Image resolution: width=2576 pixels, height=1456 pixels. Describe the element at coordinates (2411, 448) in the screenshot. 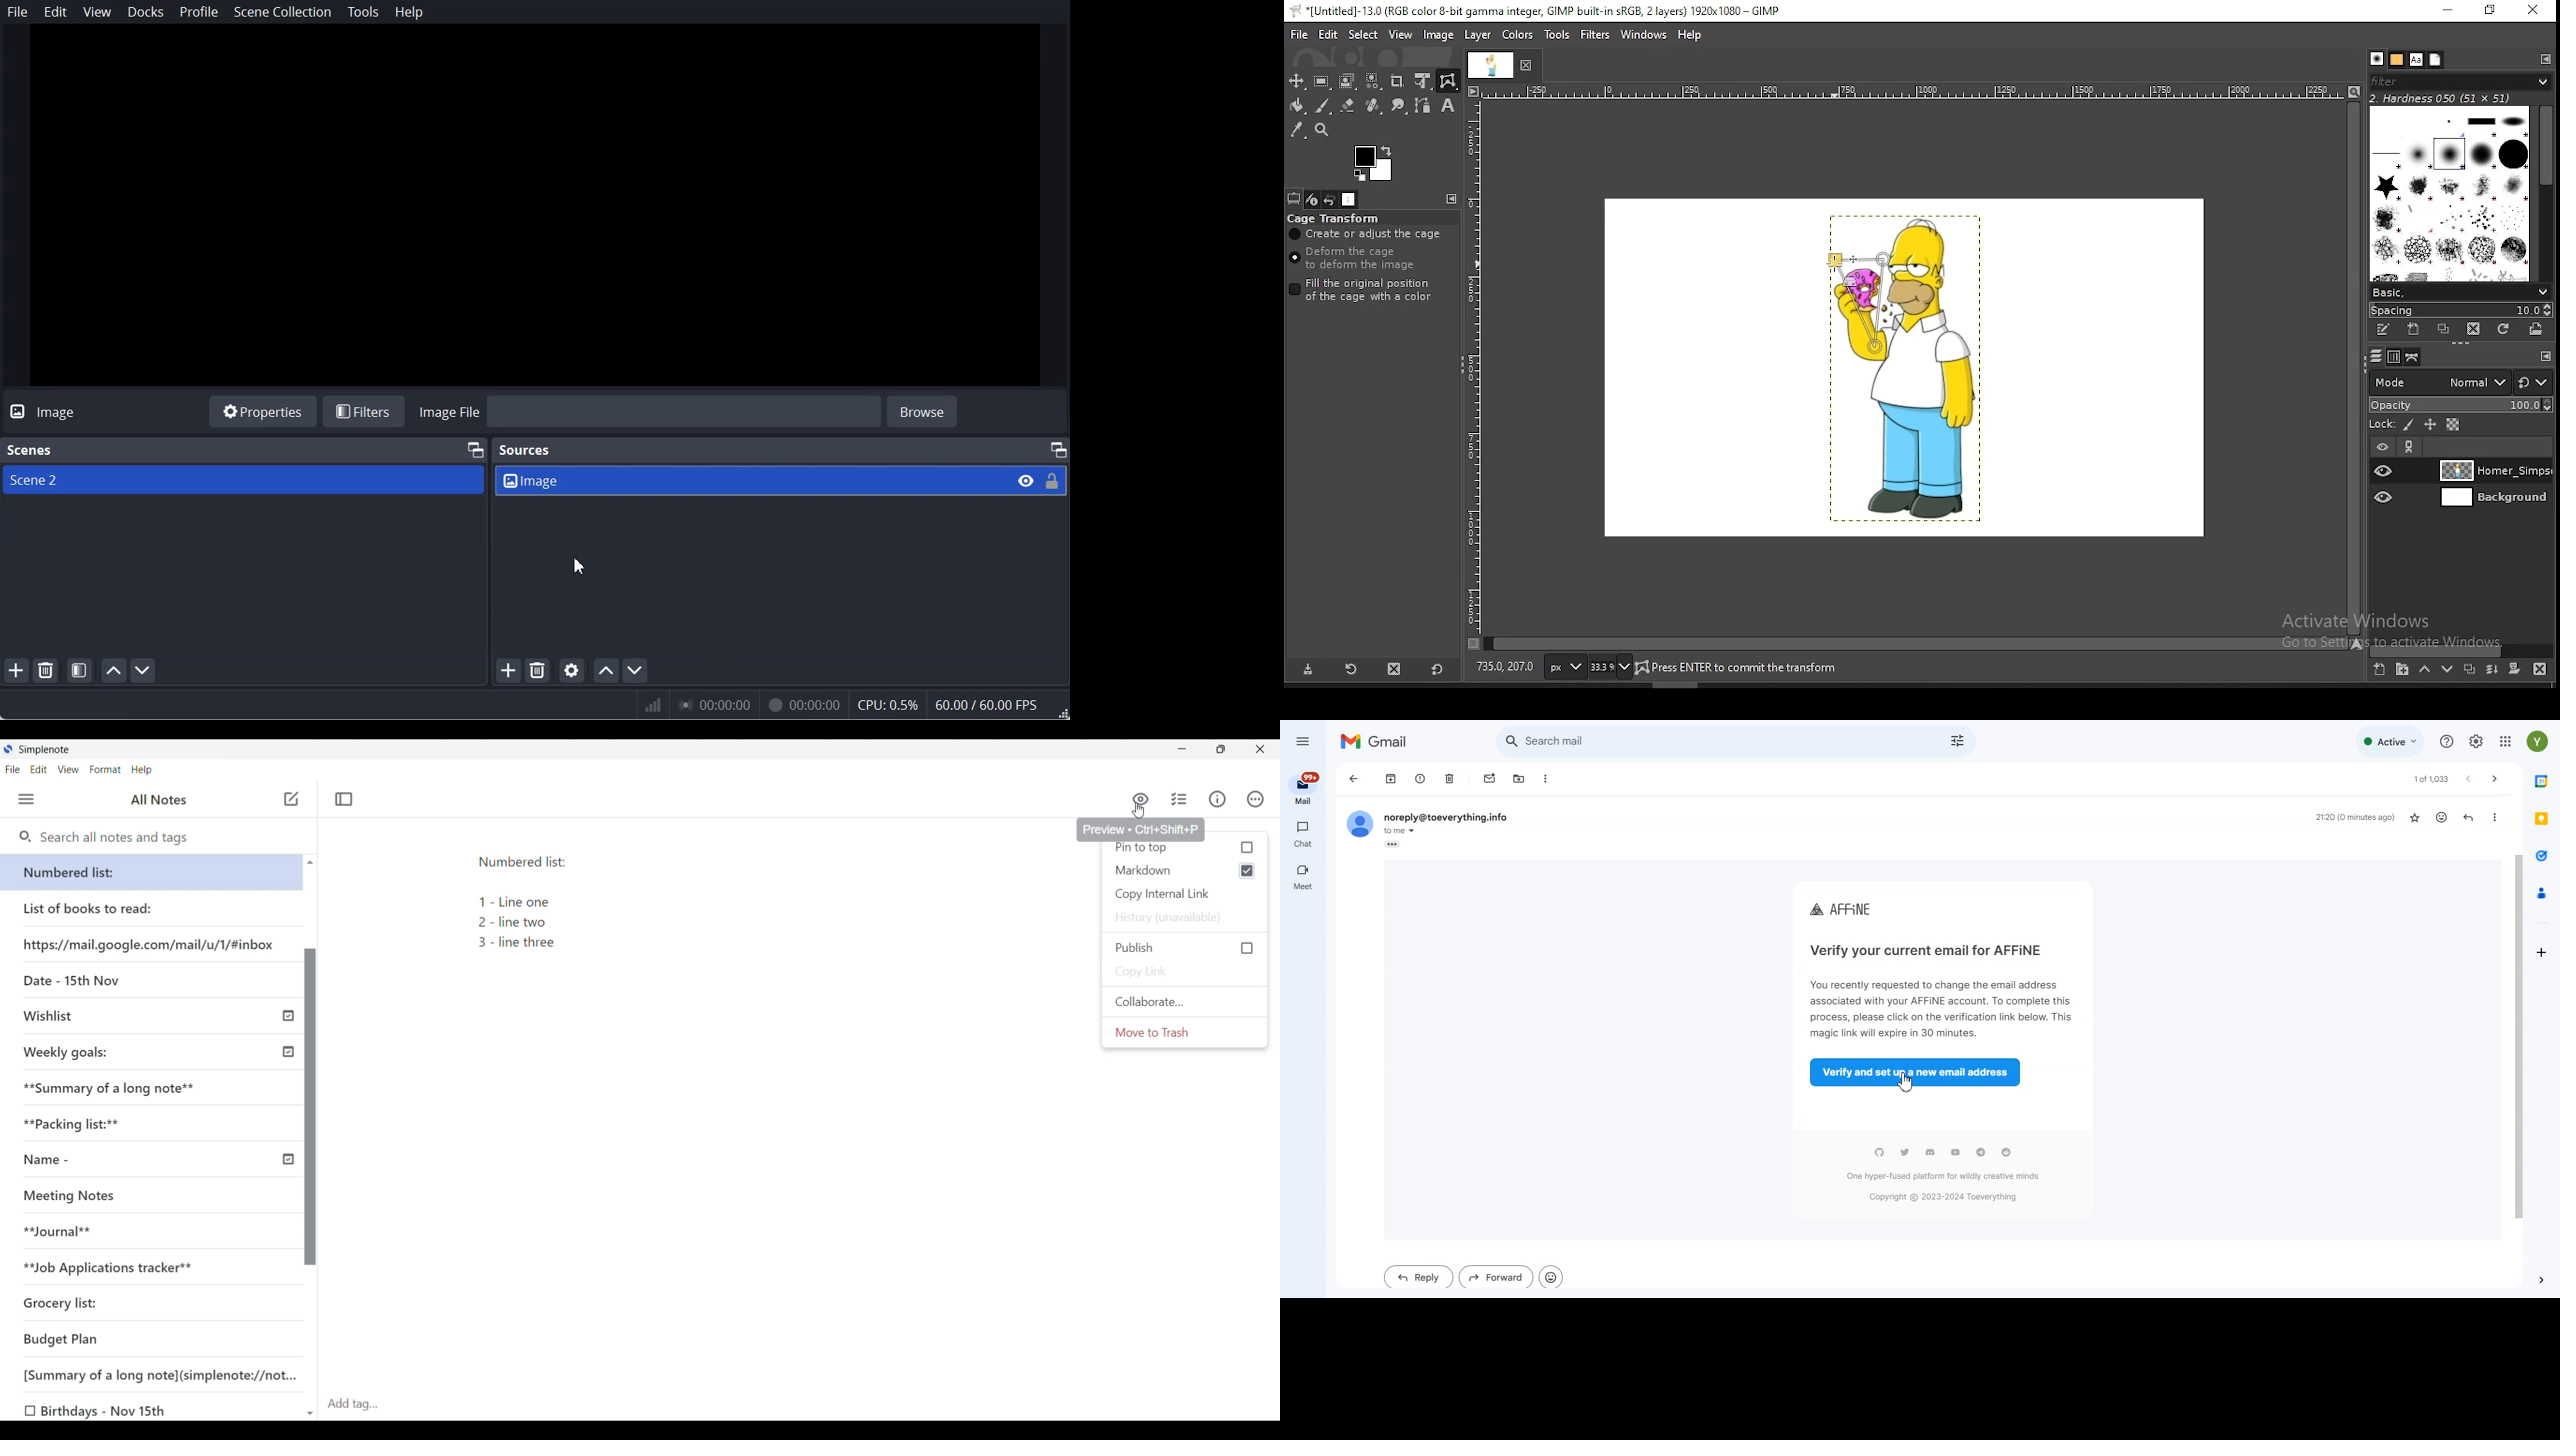

I see `link` at that location.